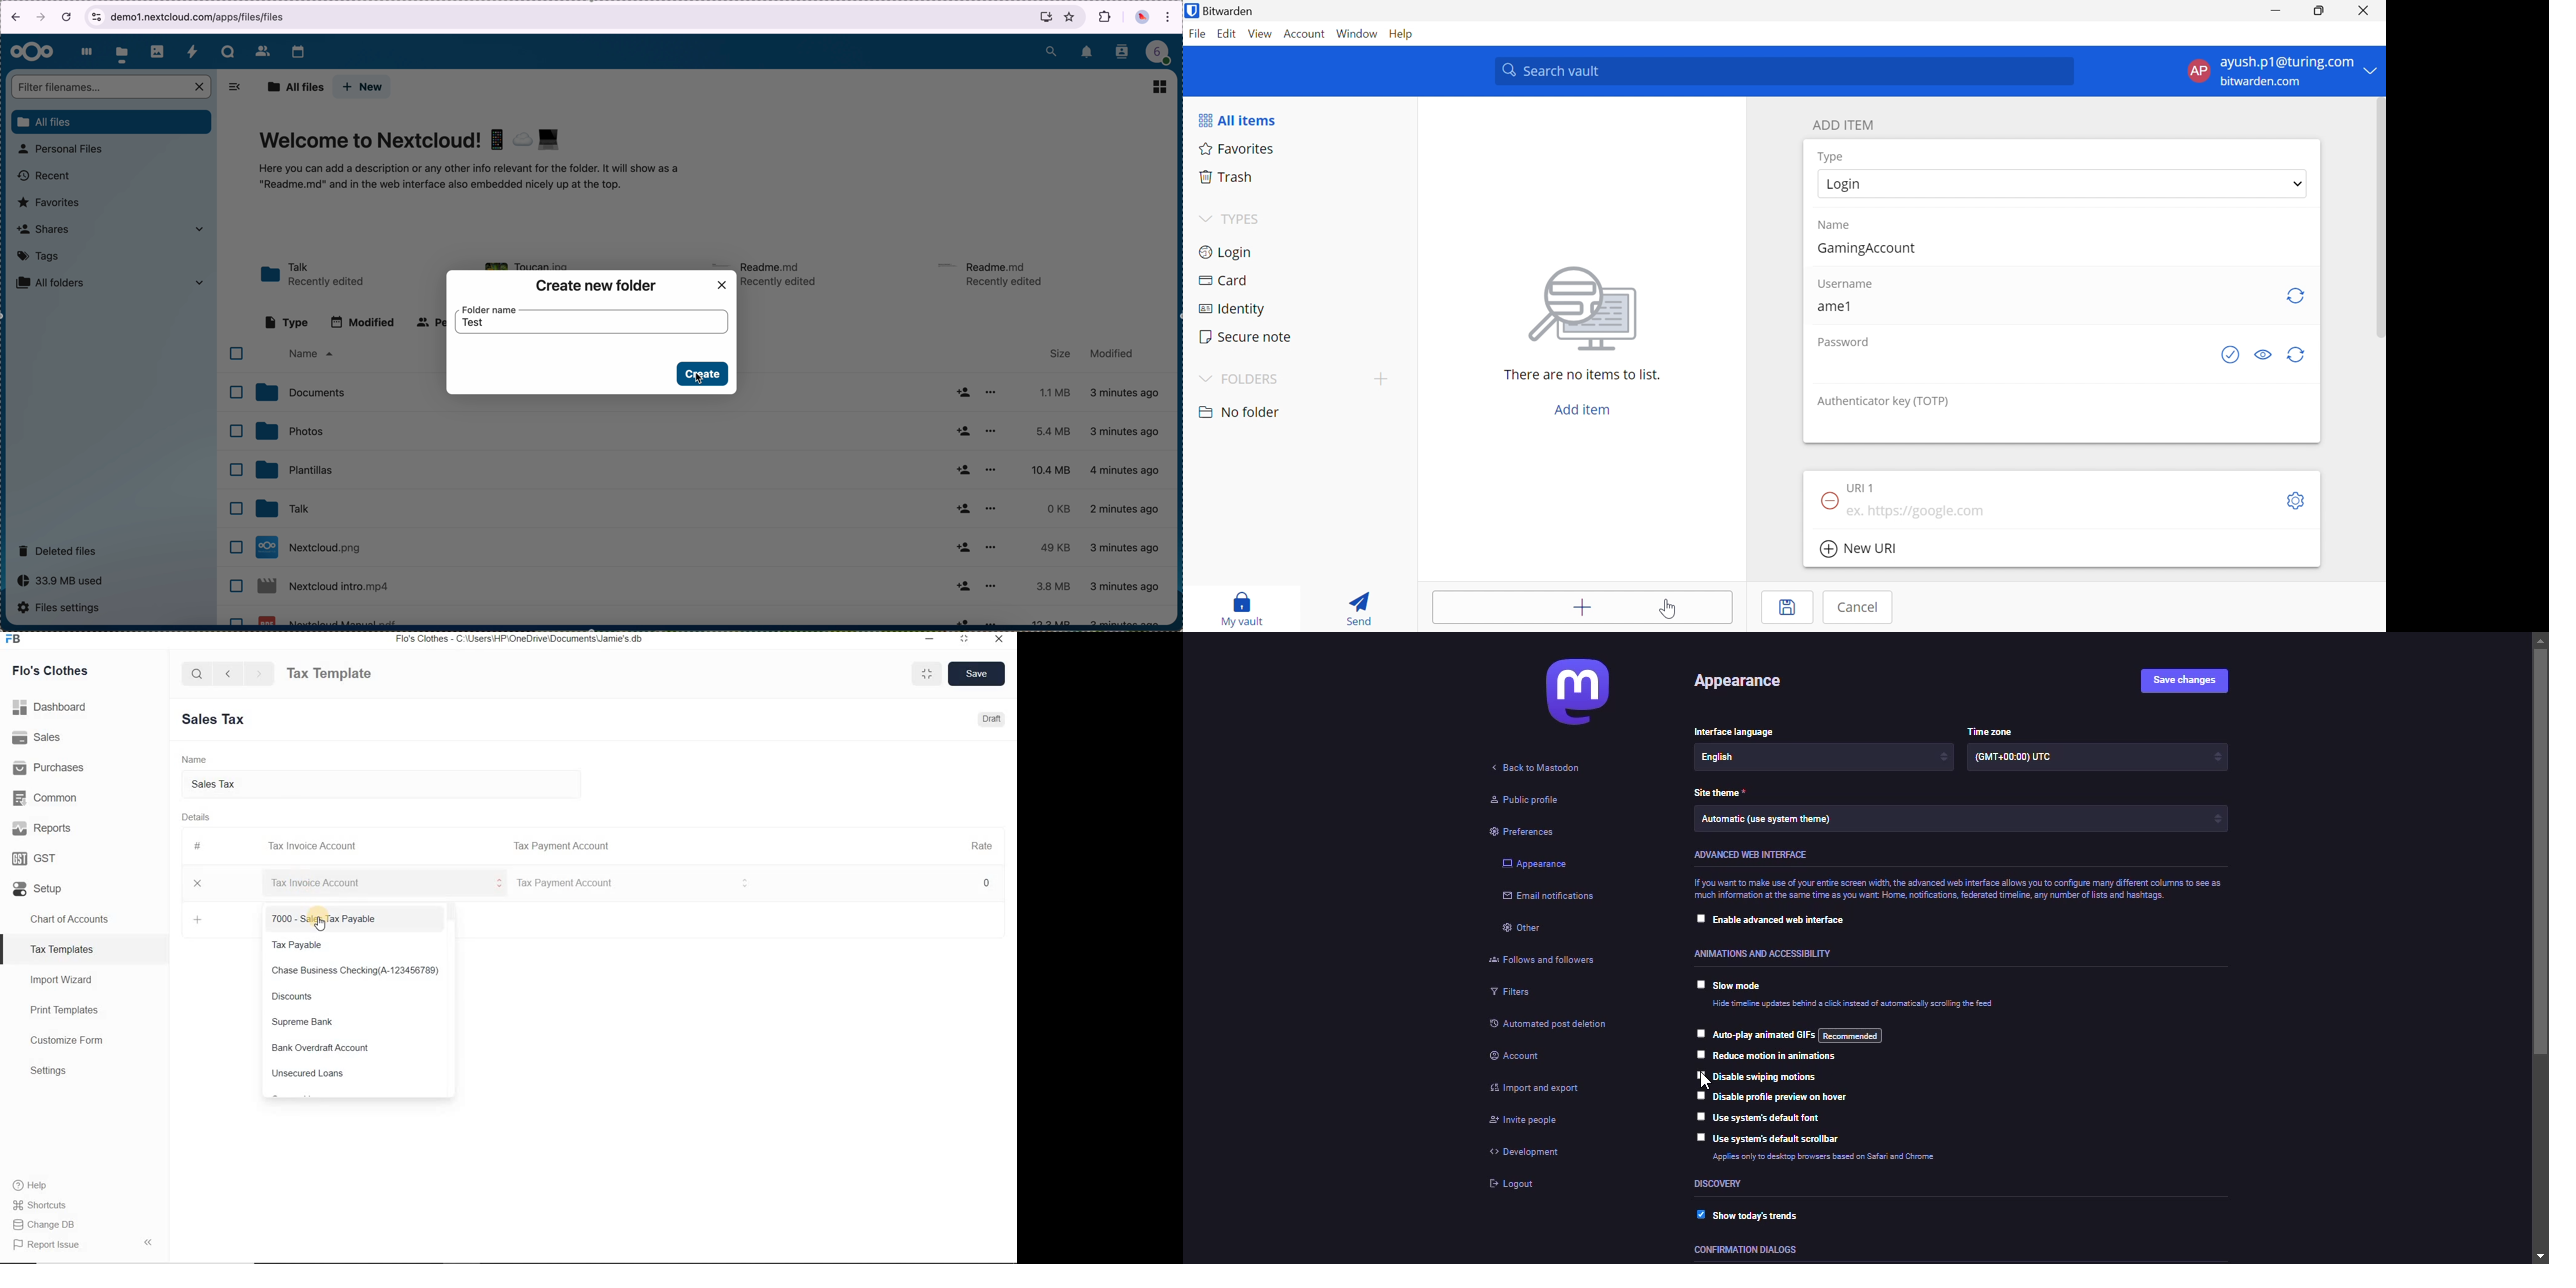 This screenshot has width=2576, height=1288. I want to click on Details, so click(195, 816).